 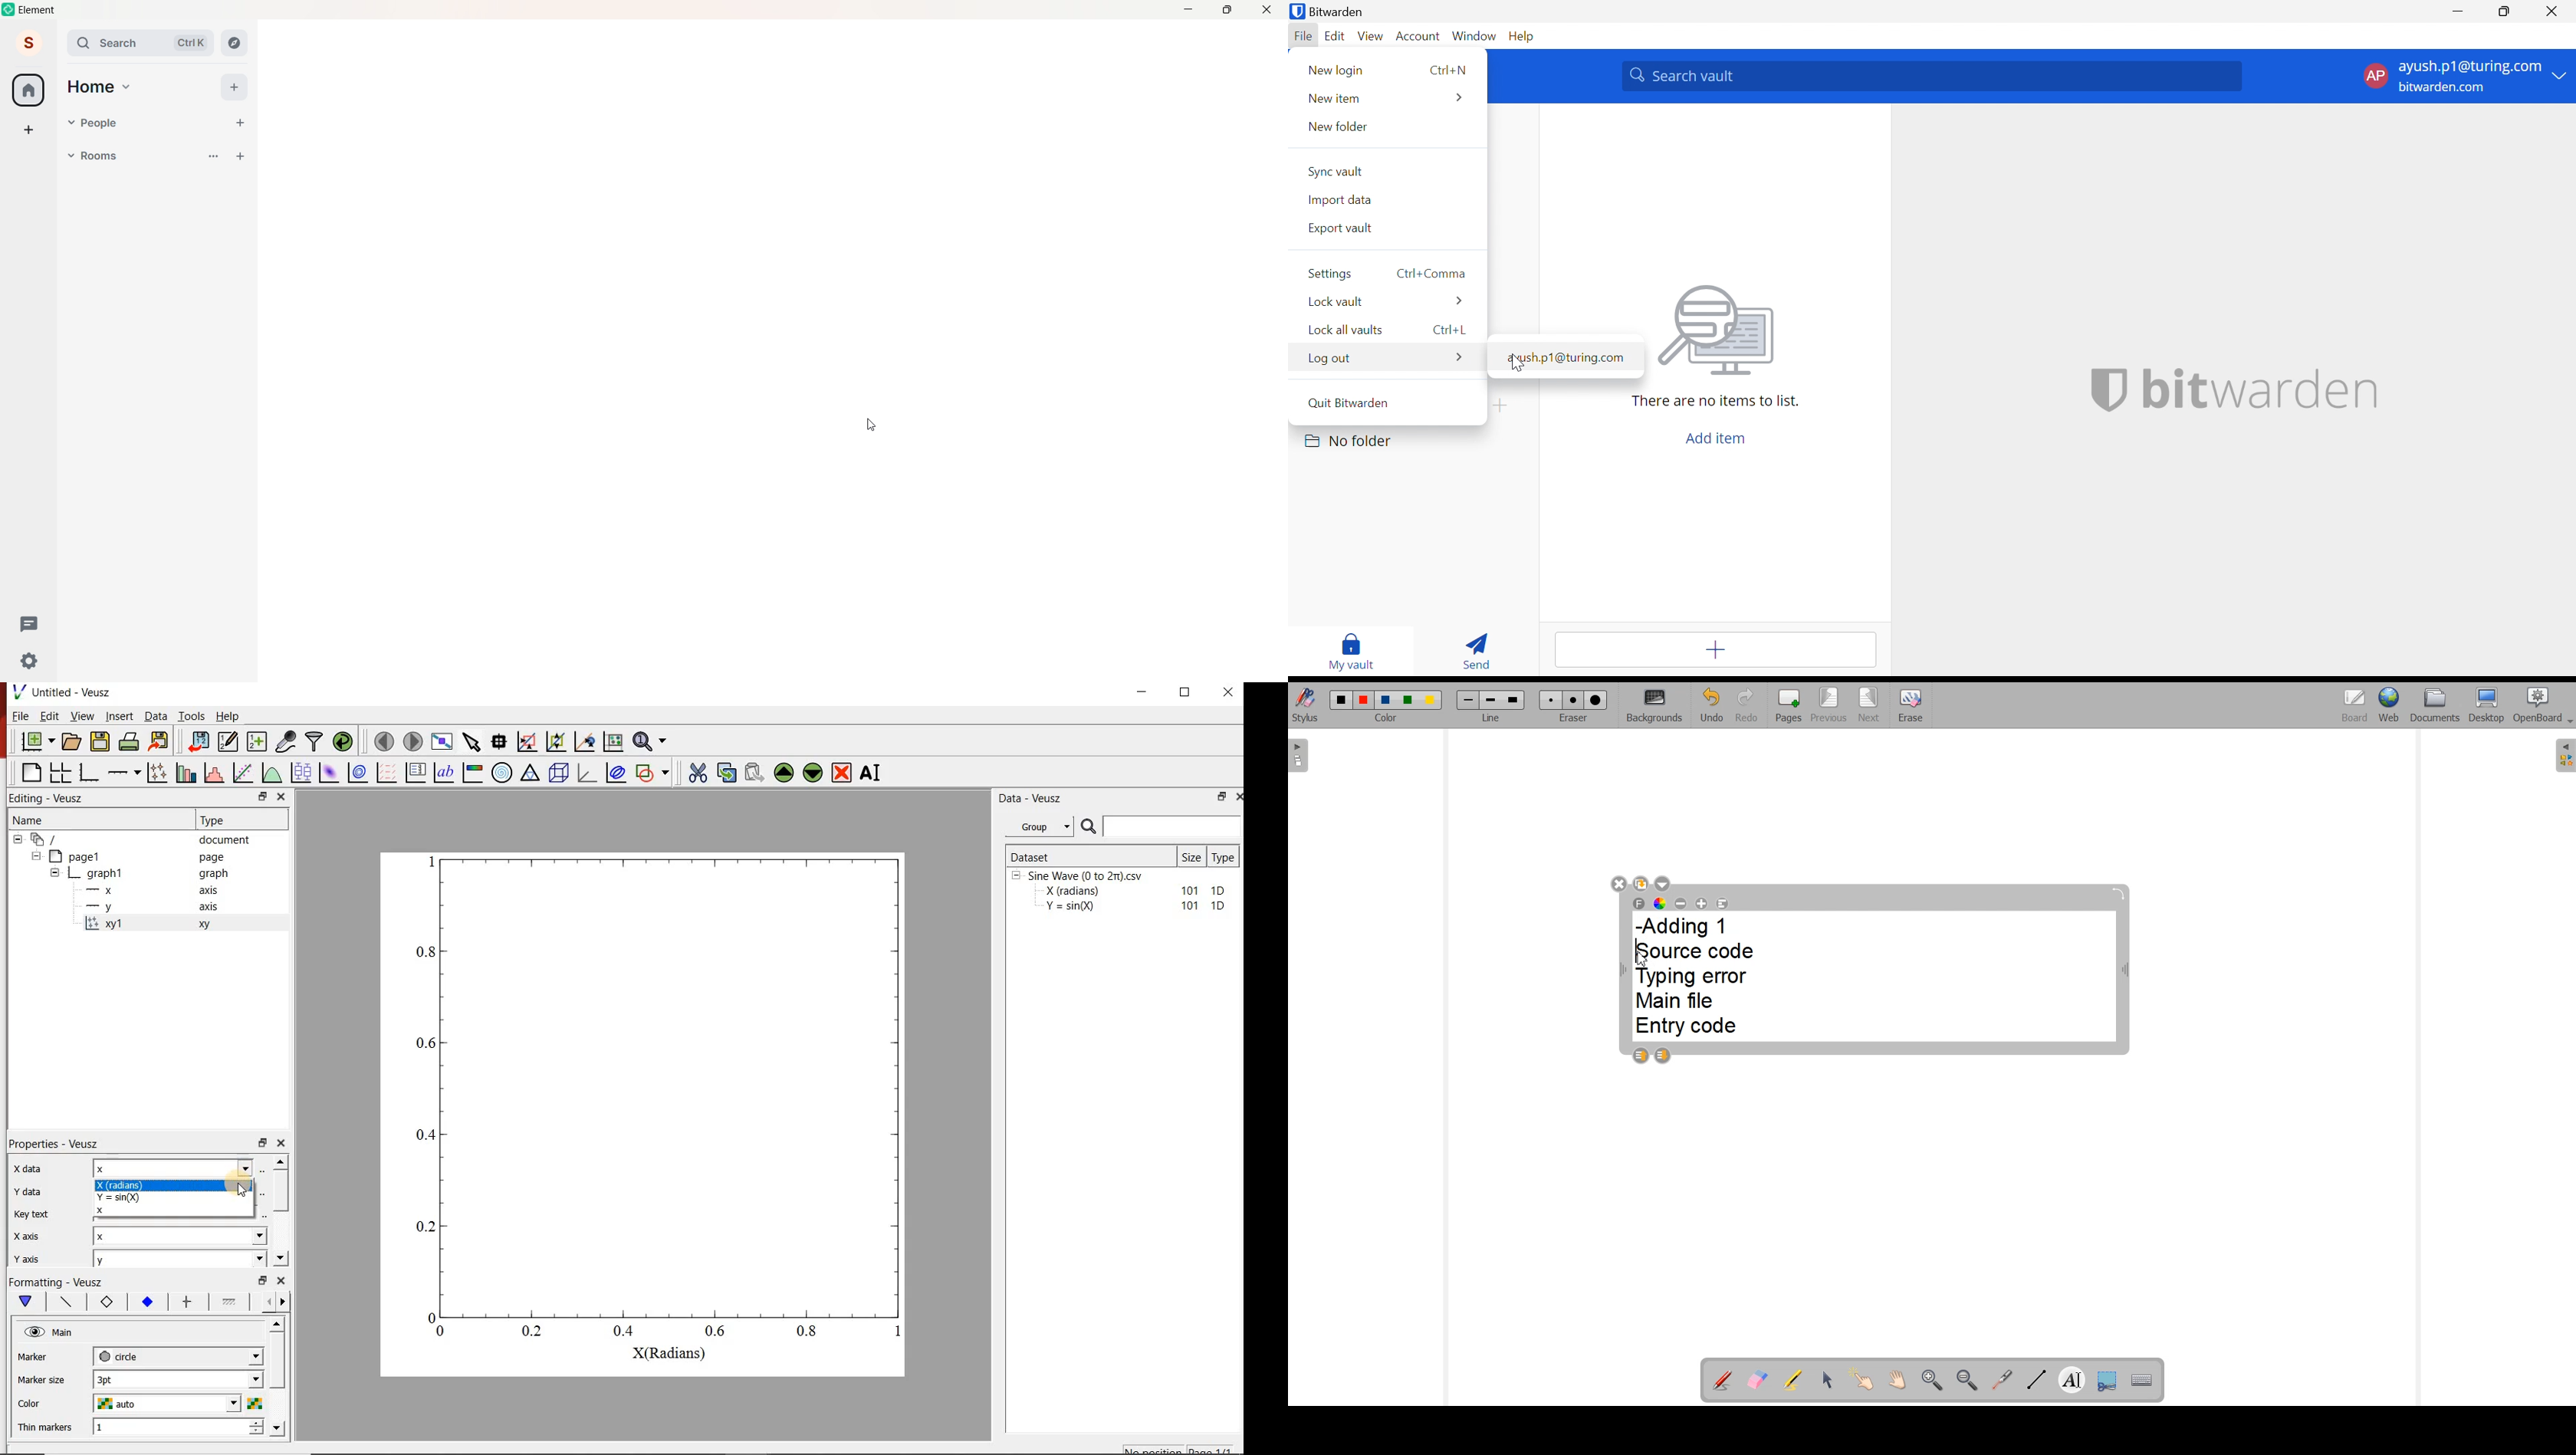 I want to click on Name, so click(x=27, y=818).